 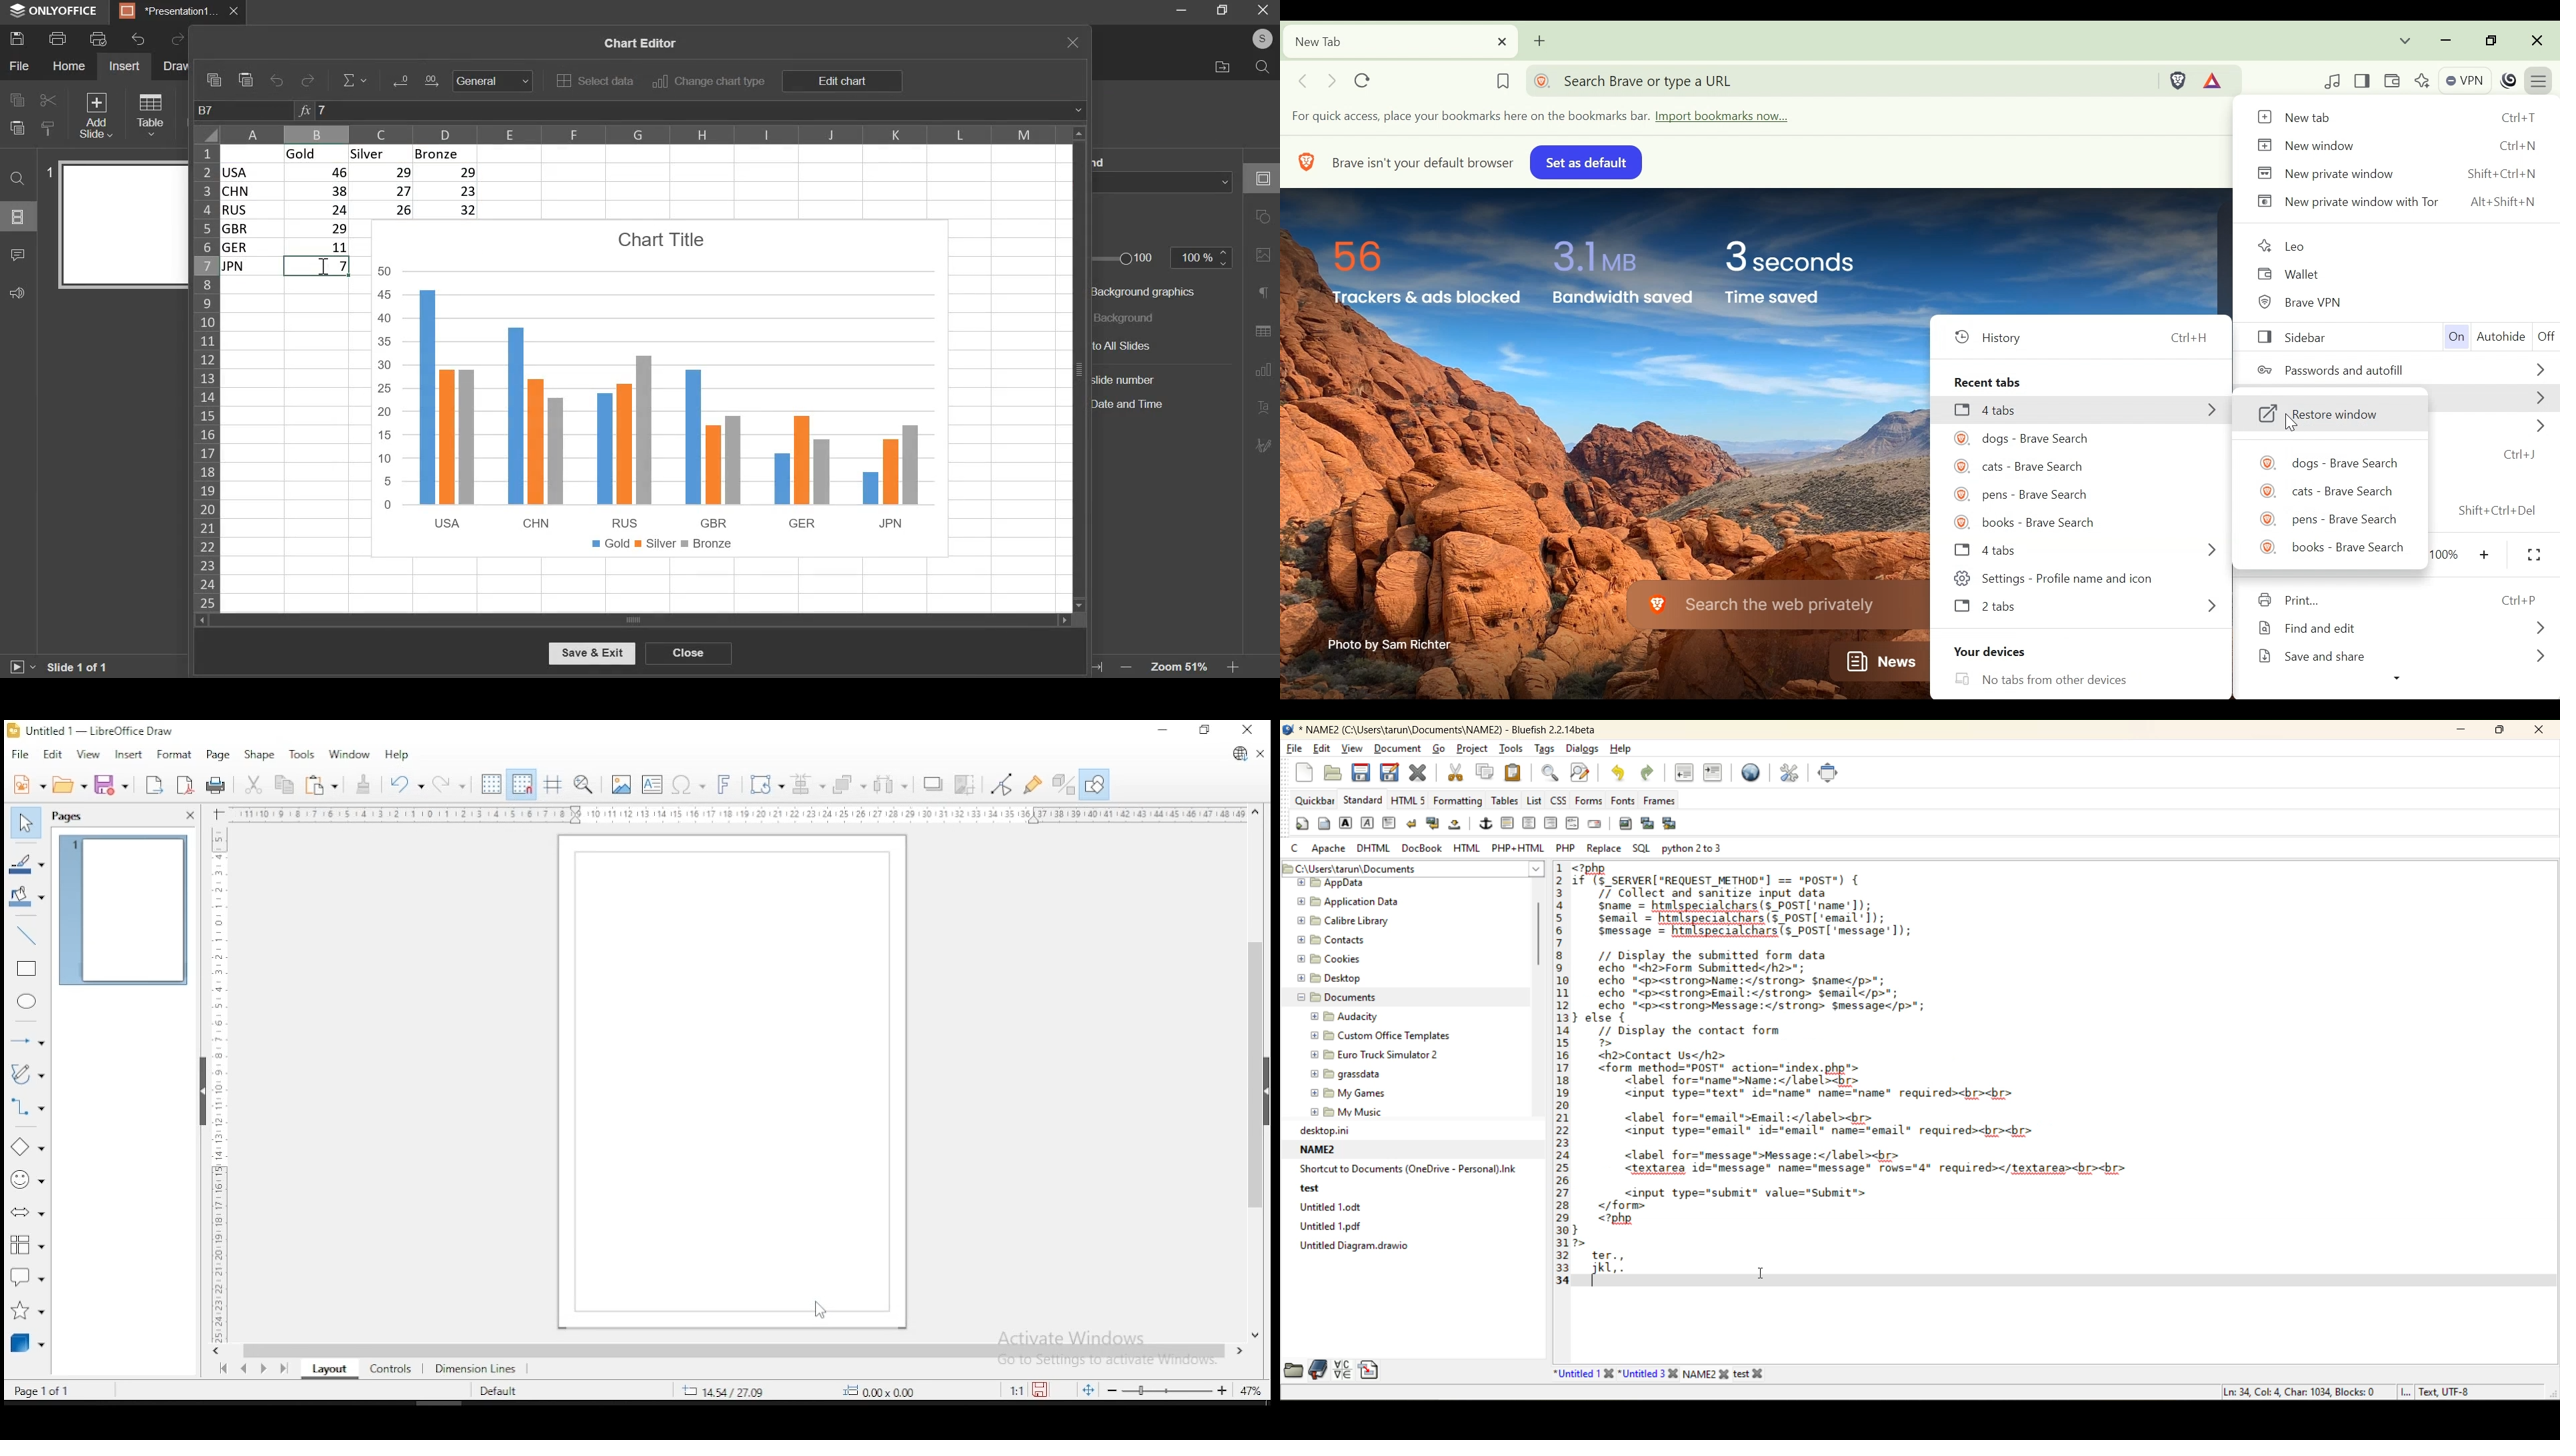 What do you see at coordinates (1506, 801) in the screenshot?
I see `tables` at bounding box center [1506, 801].